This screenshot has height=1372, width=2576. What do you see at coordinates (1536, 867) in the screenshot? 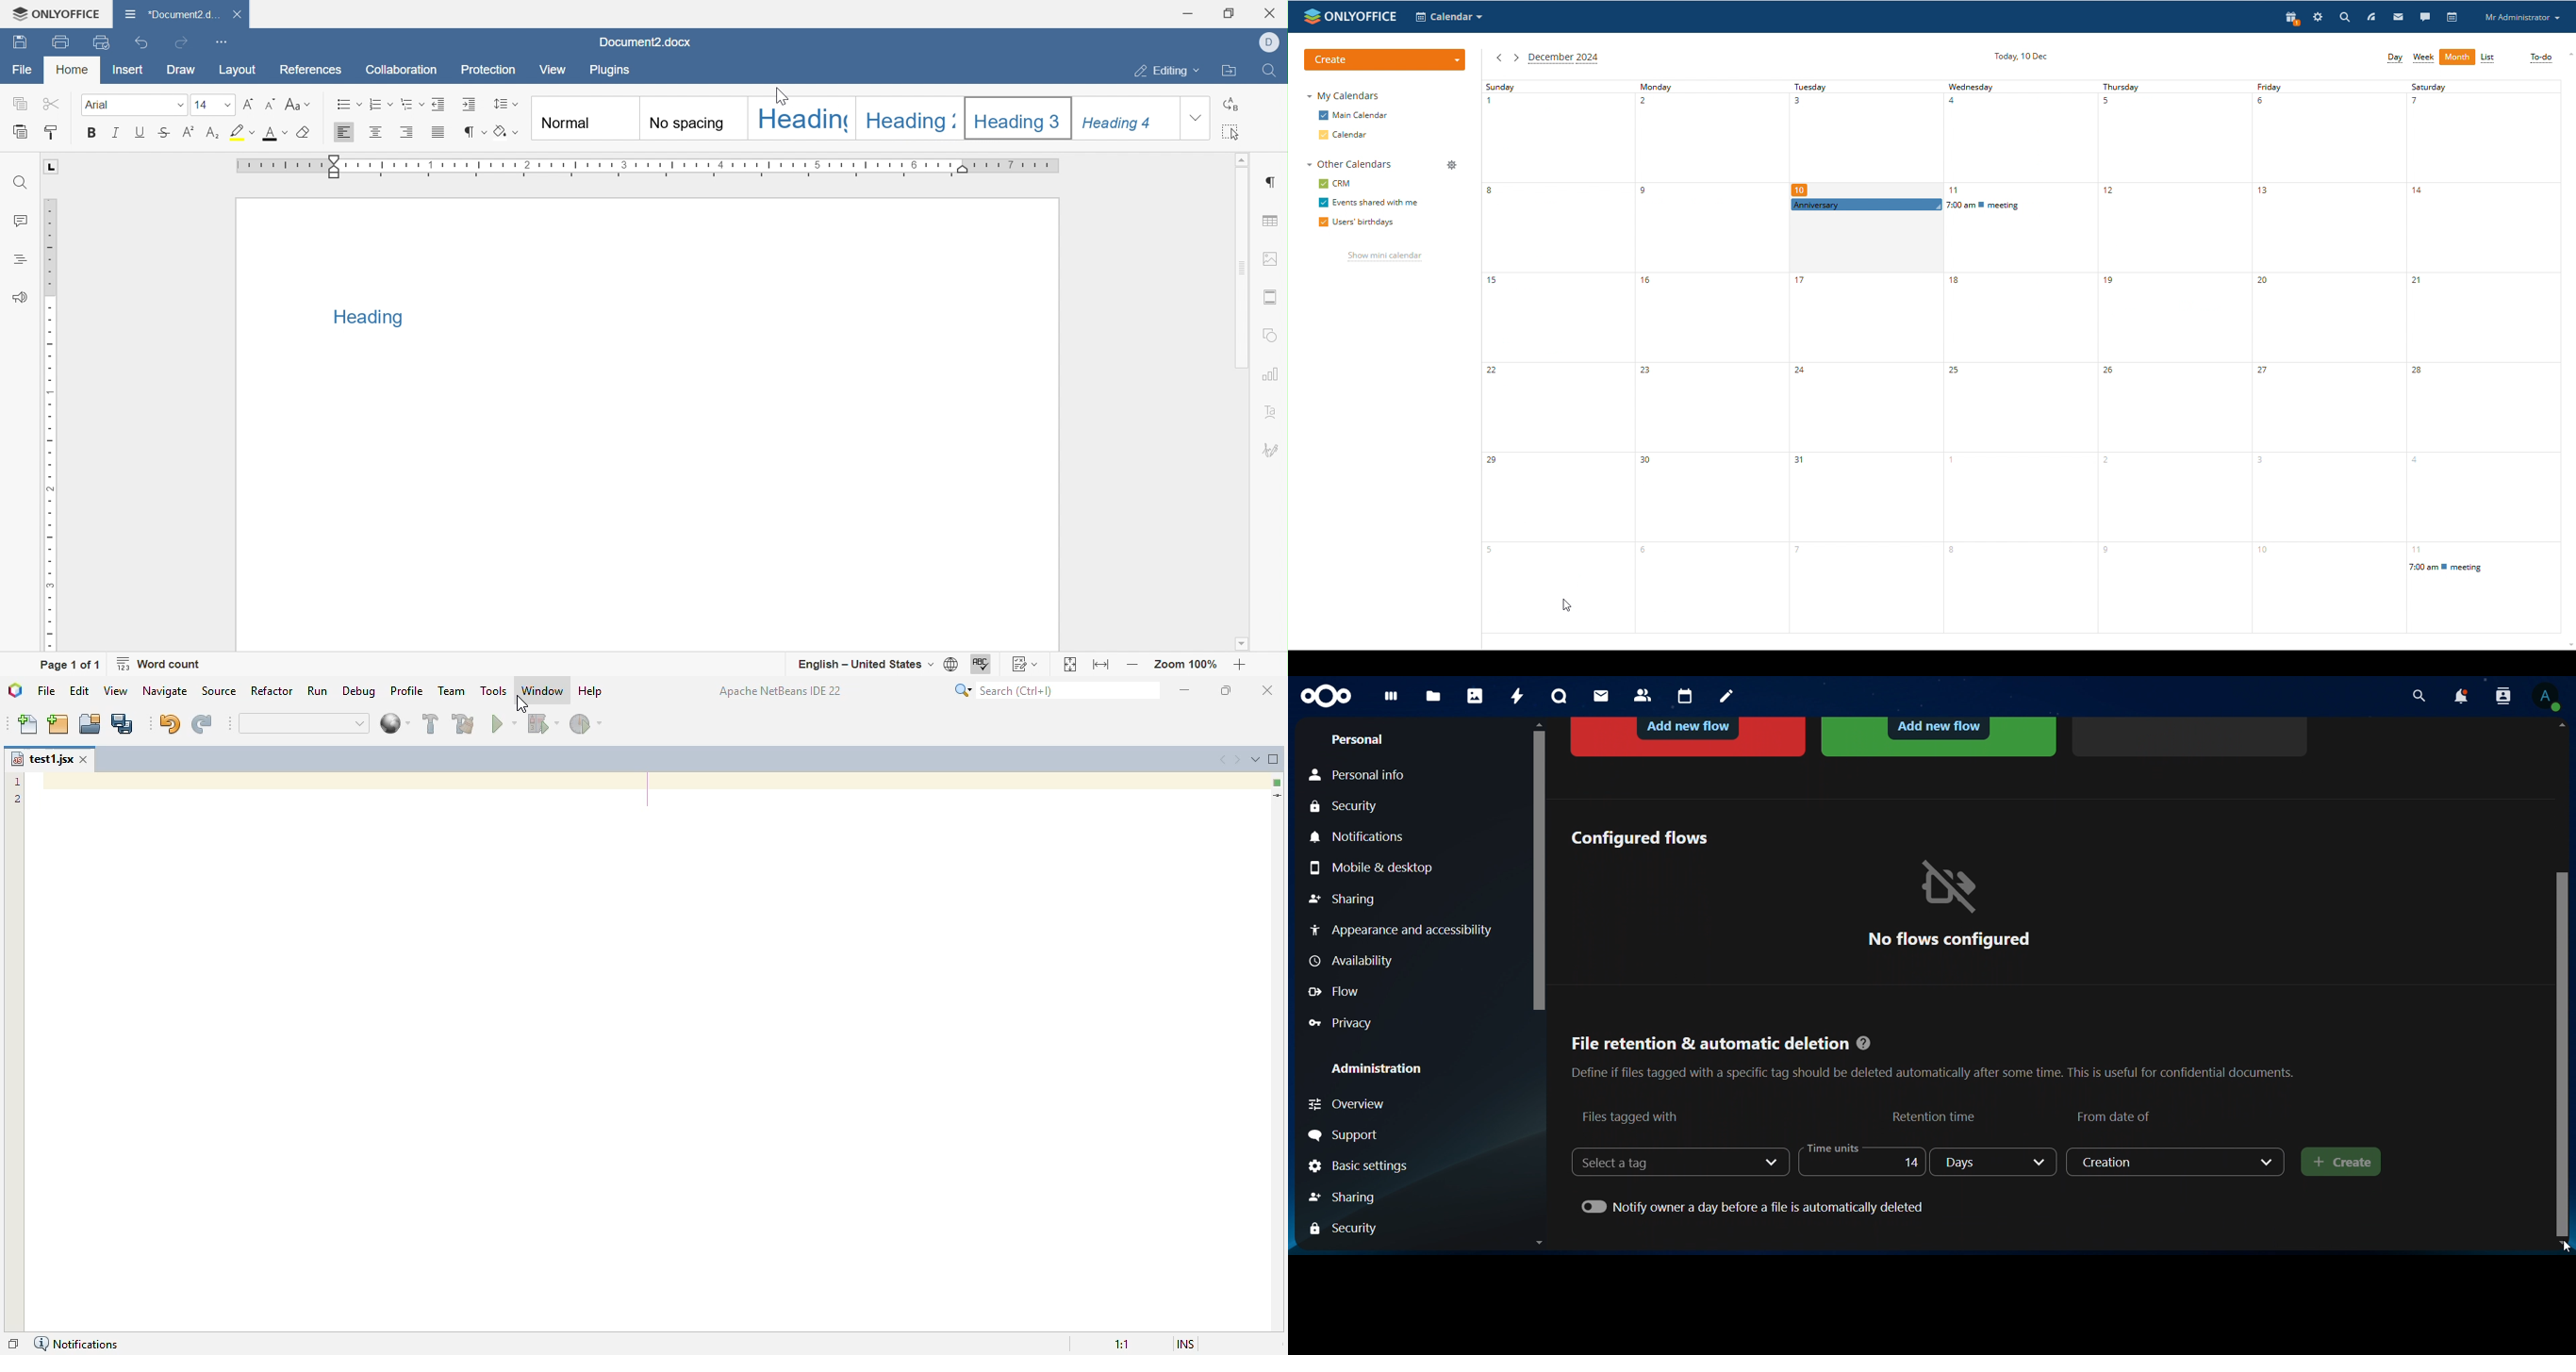
I see `scrollbar` at bounding box center [1536, 867].